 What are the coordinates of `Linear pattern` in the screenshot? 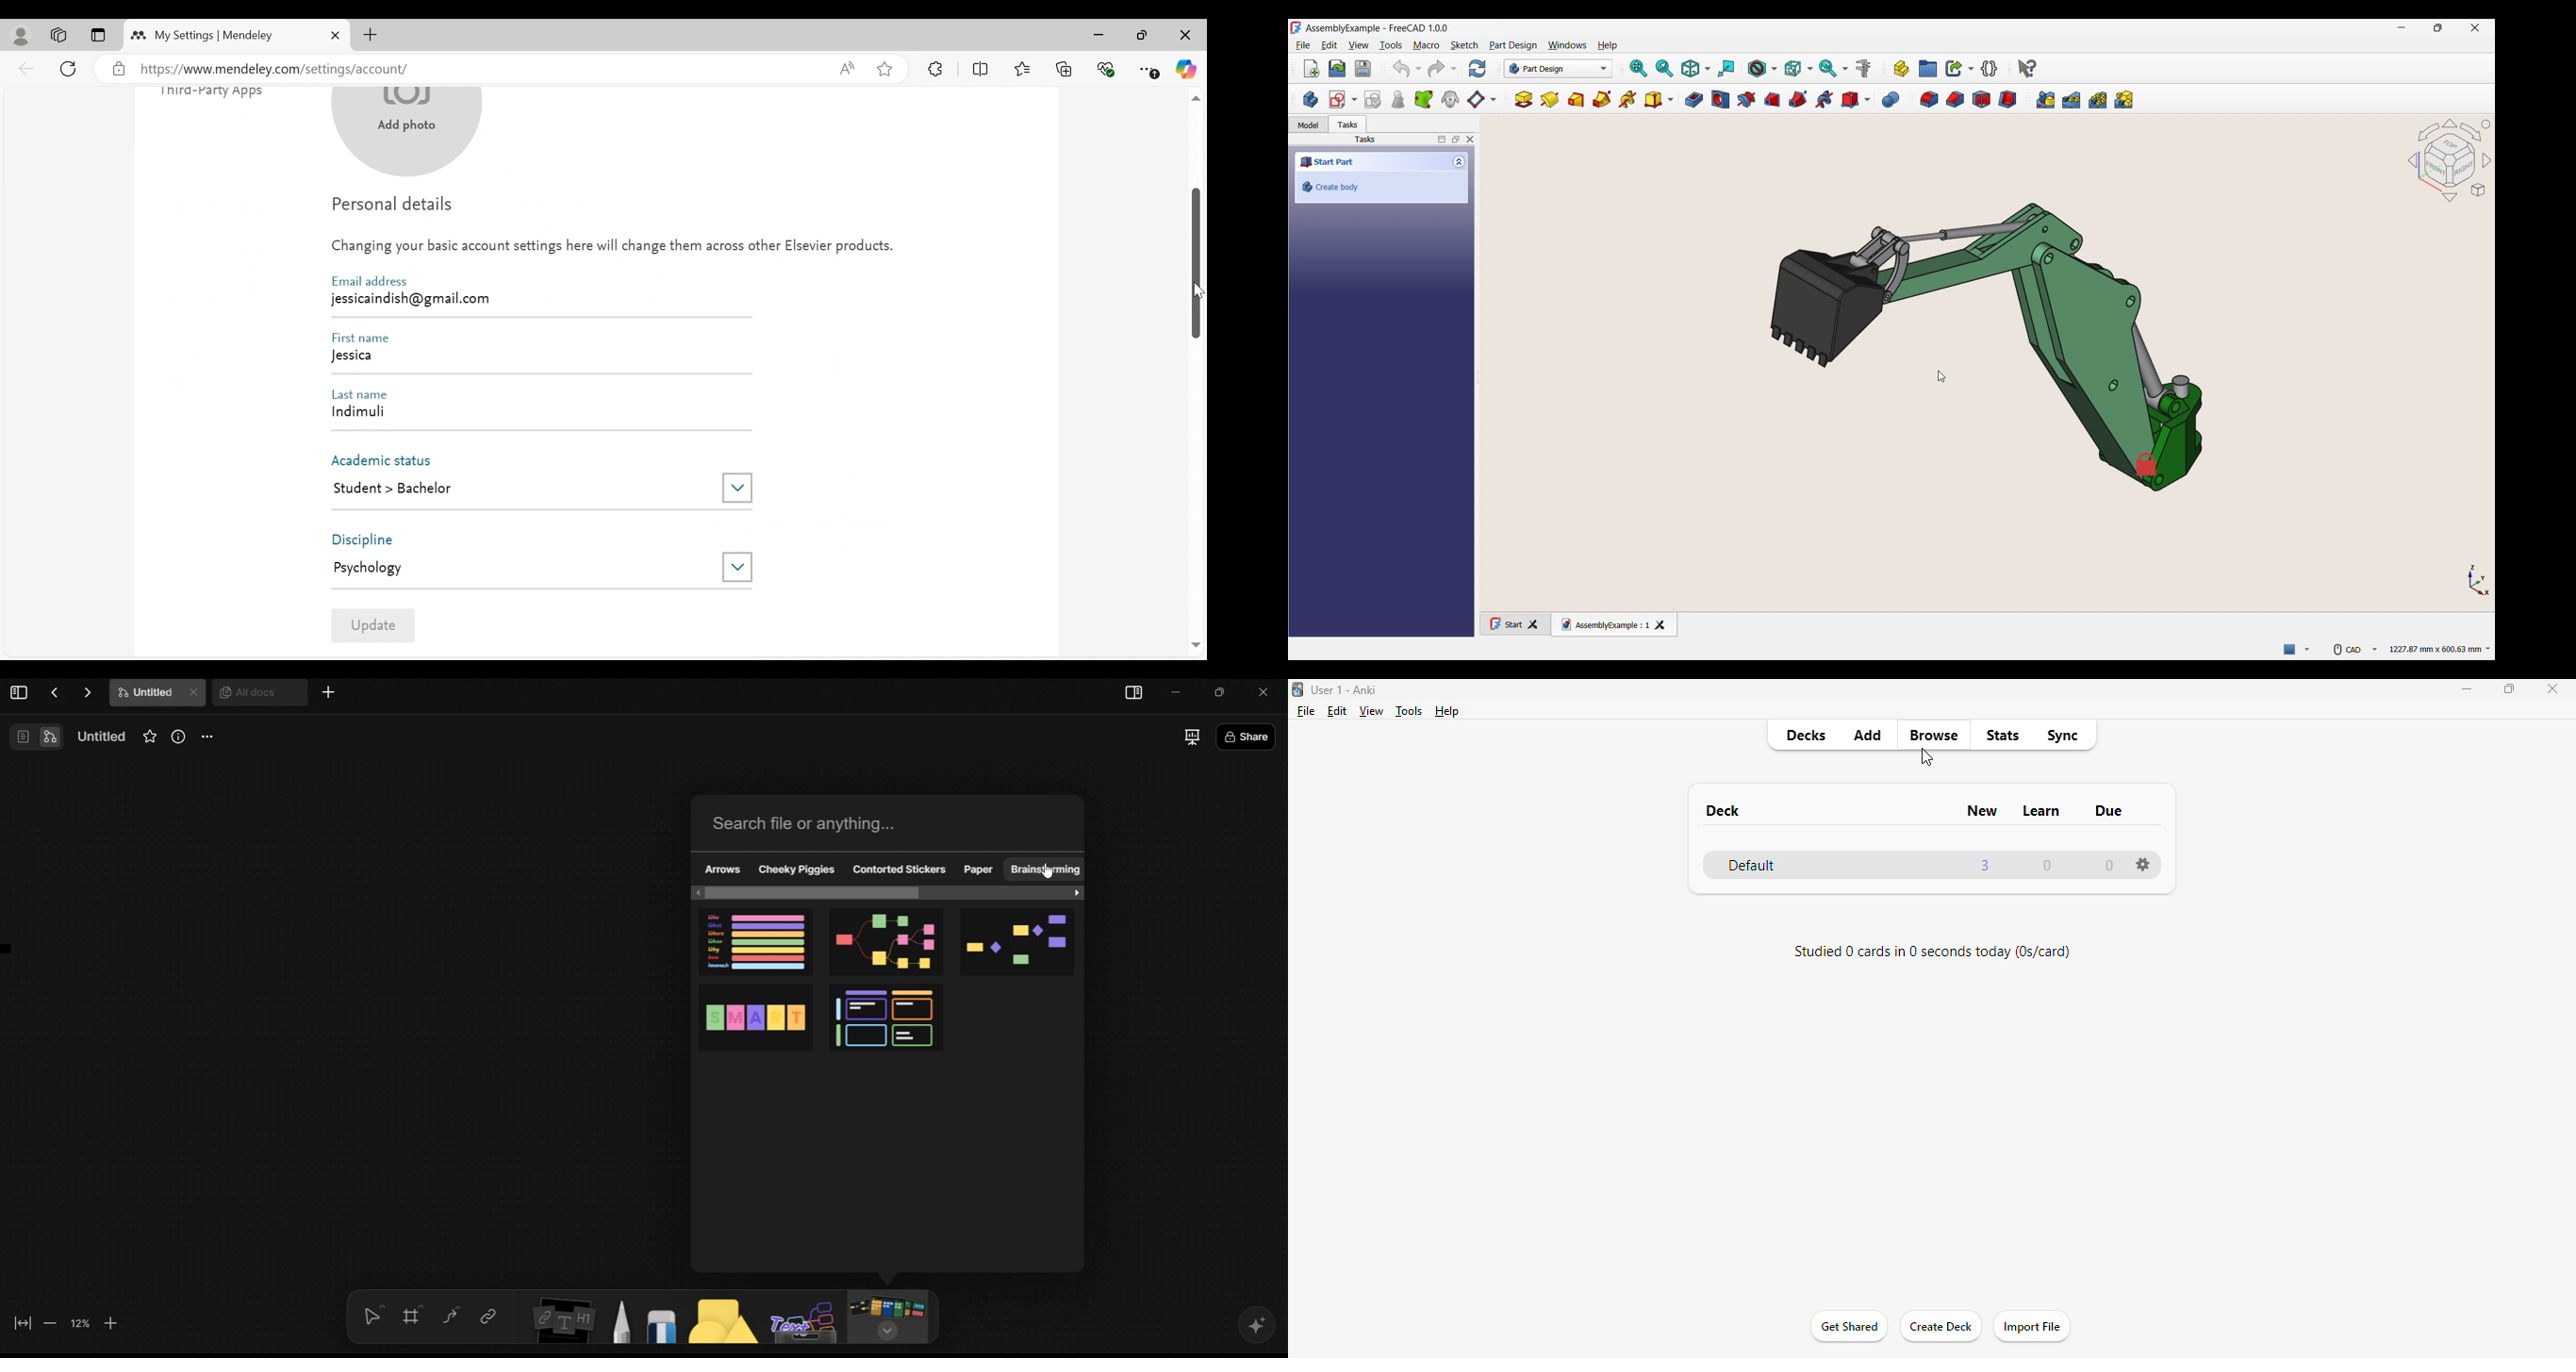 It's located at (2071, 100).